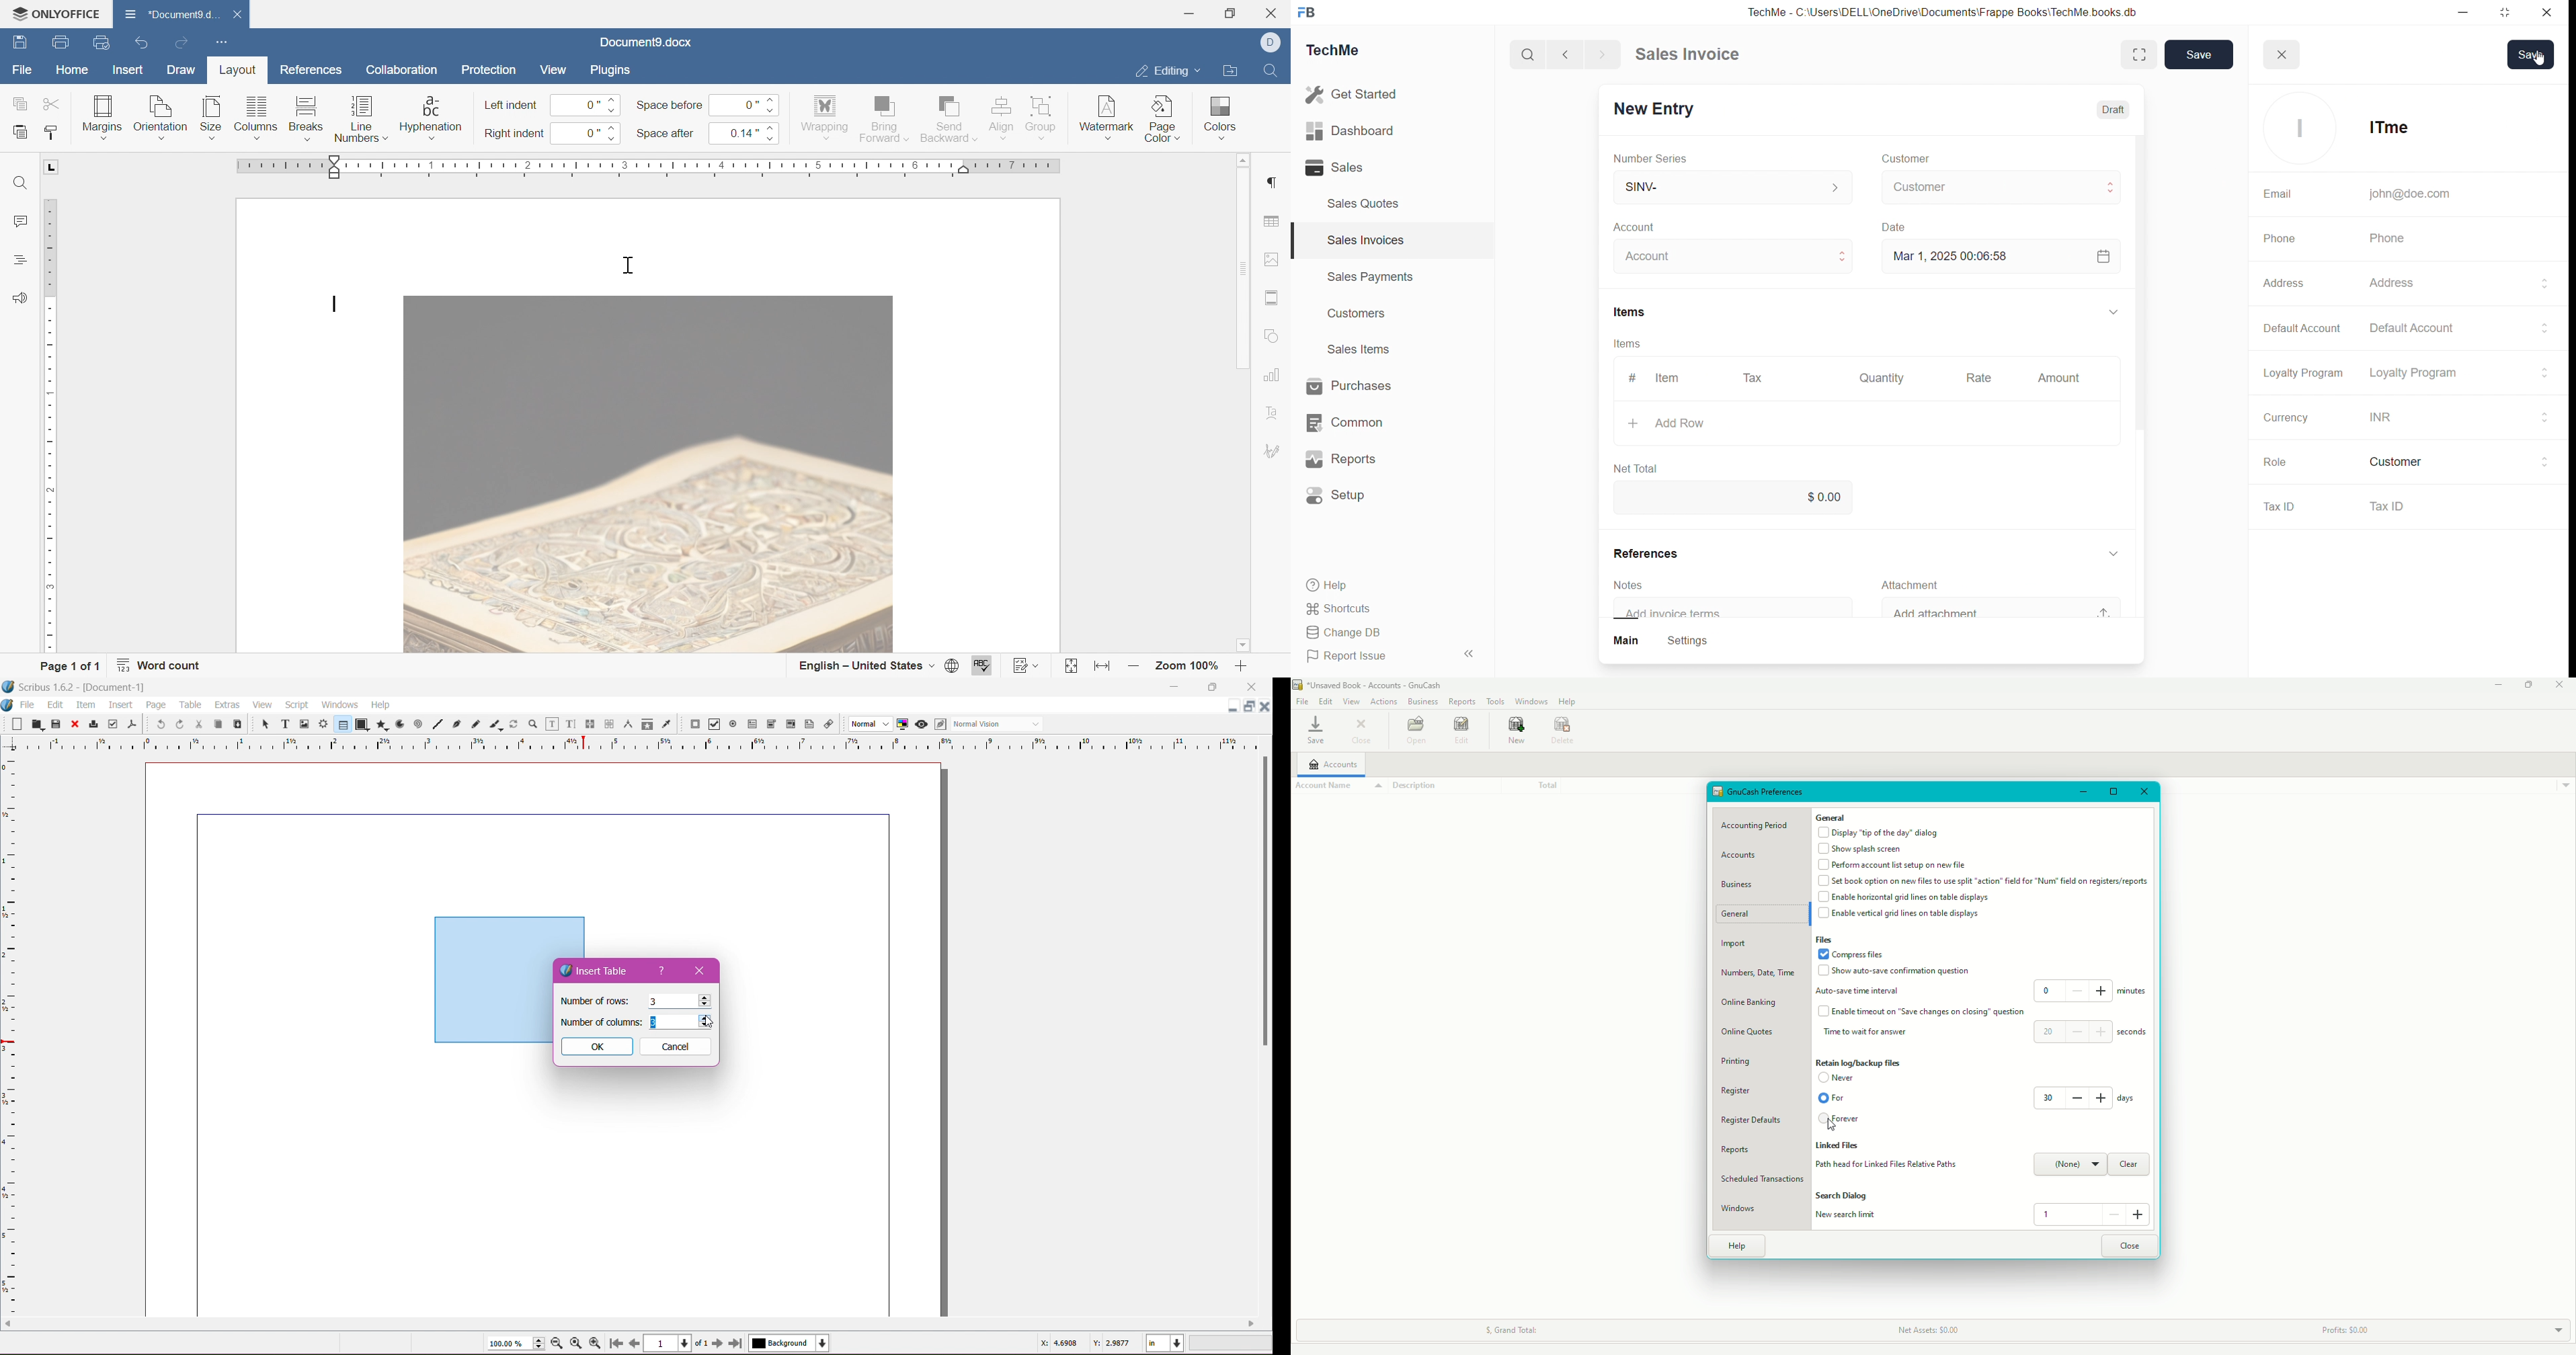  I want to click on $0.00, so click(1827, 496).